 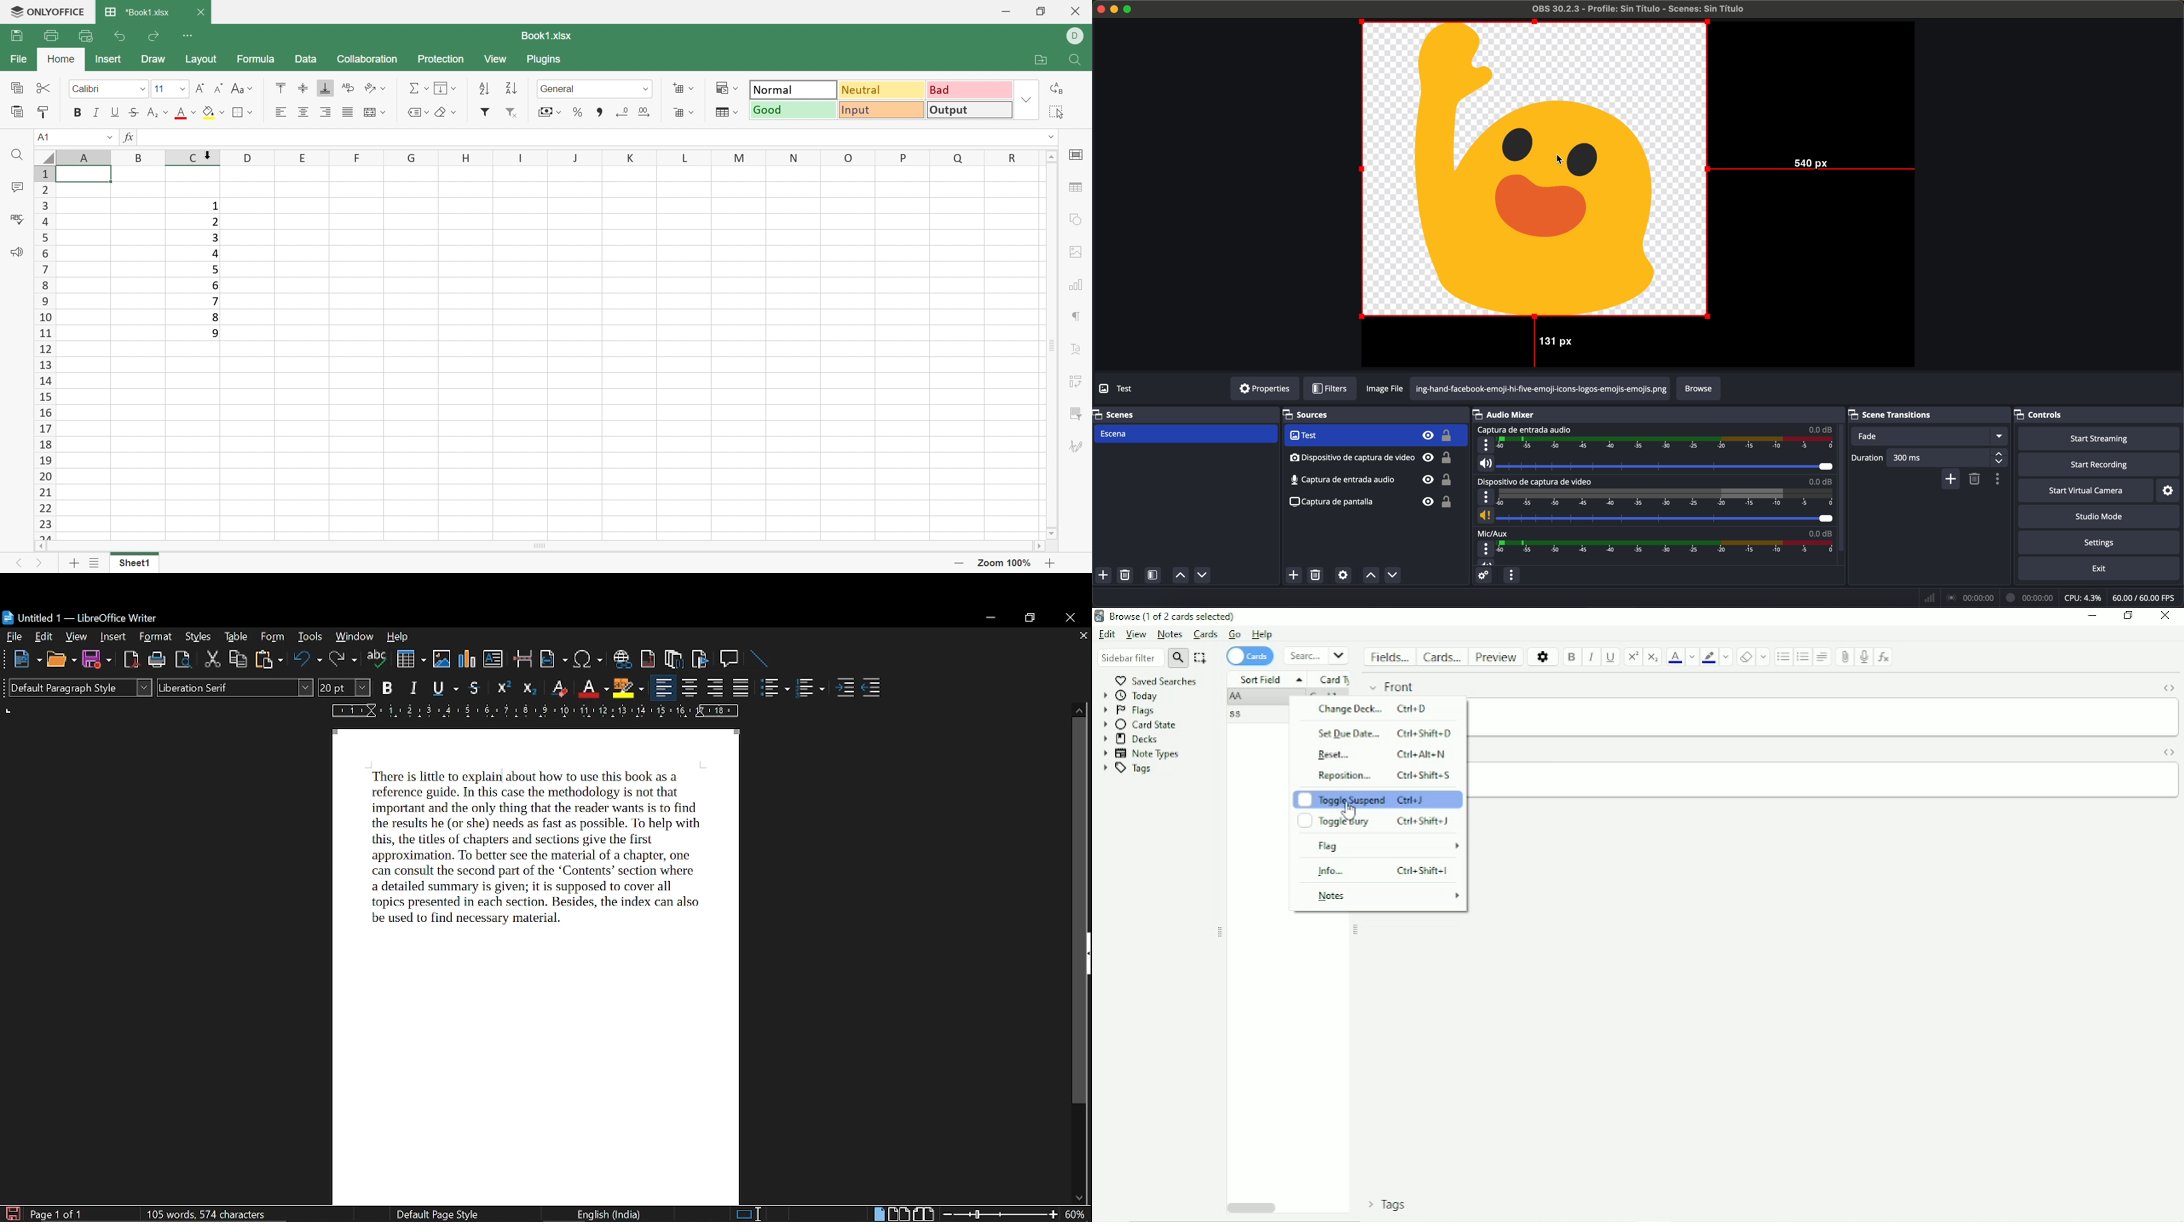 What do you see at coordinates (375, 112) in the screenshot?
I see `Merge and center` at bounding box center [375, 112].